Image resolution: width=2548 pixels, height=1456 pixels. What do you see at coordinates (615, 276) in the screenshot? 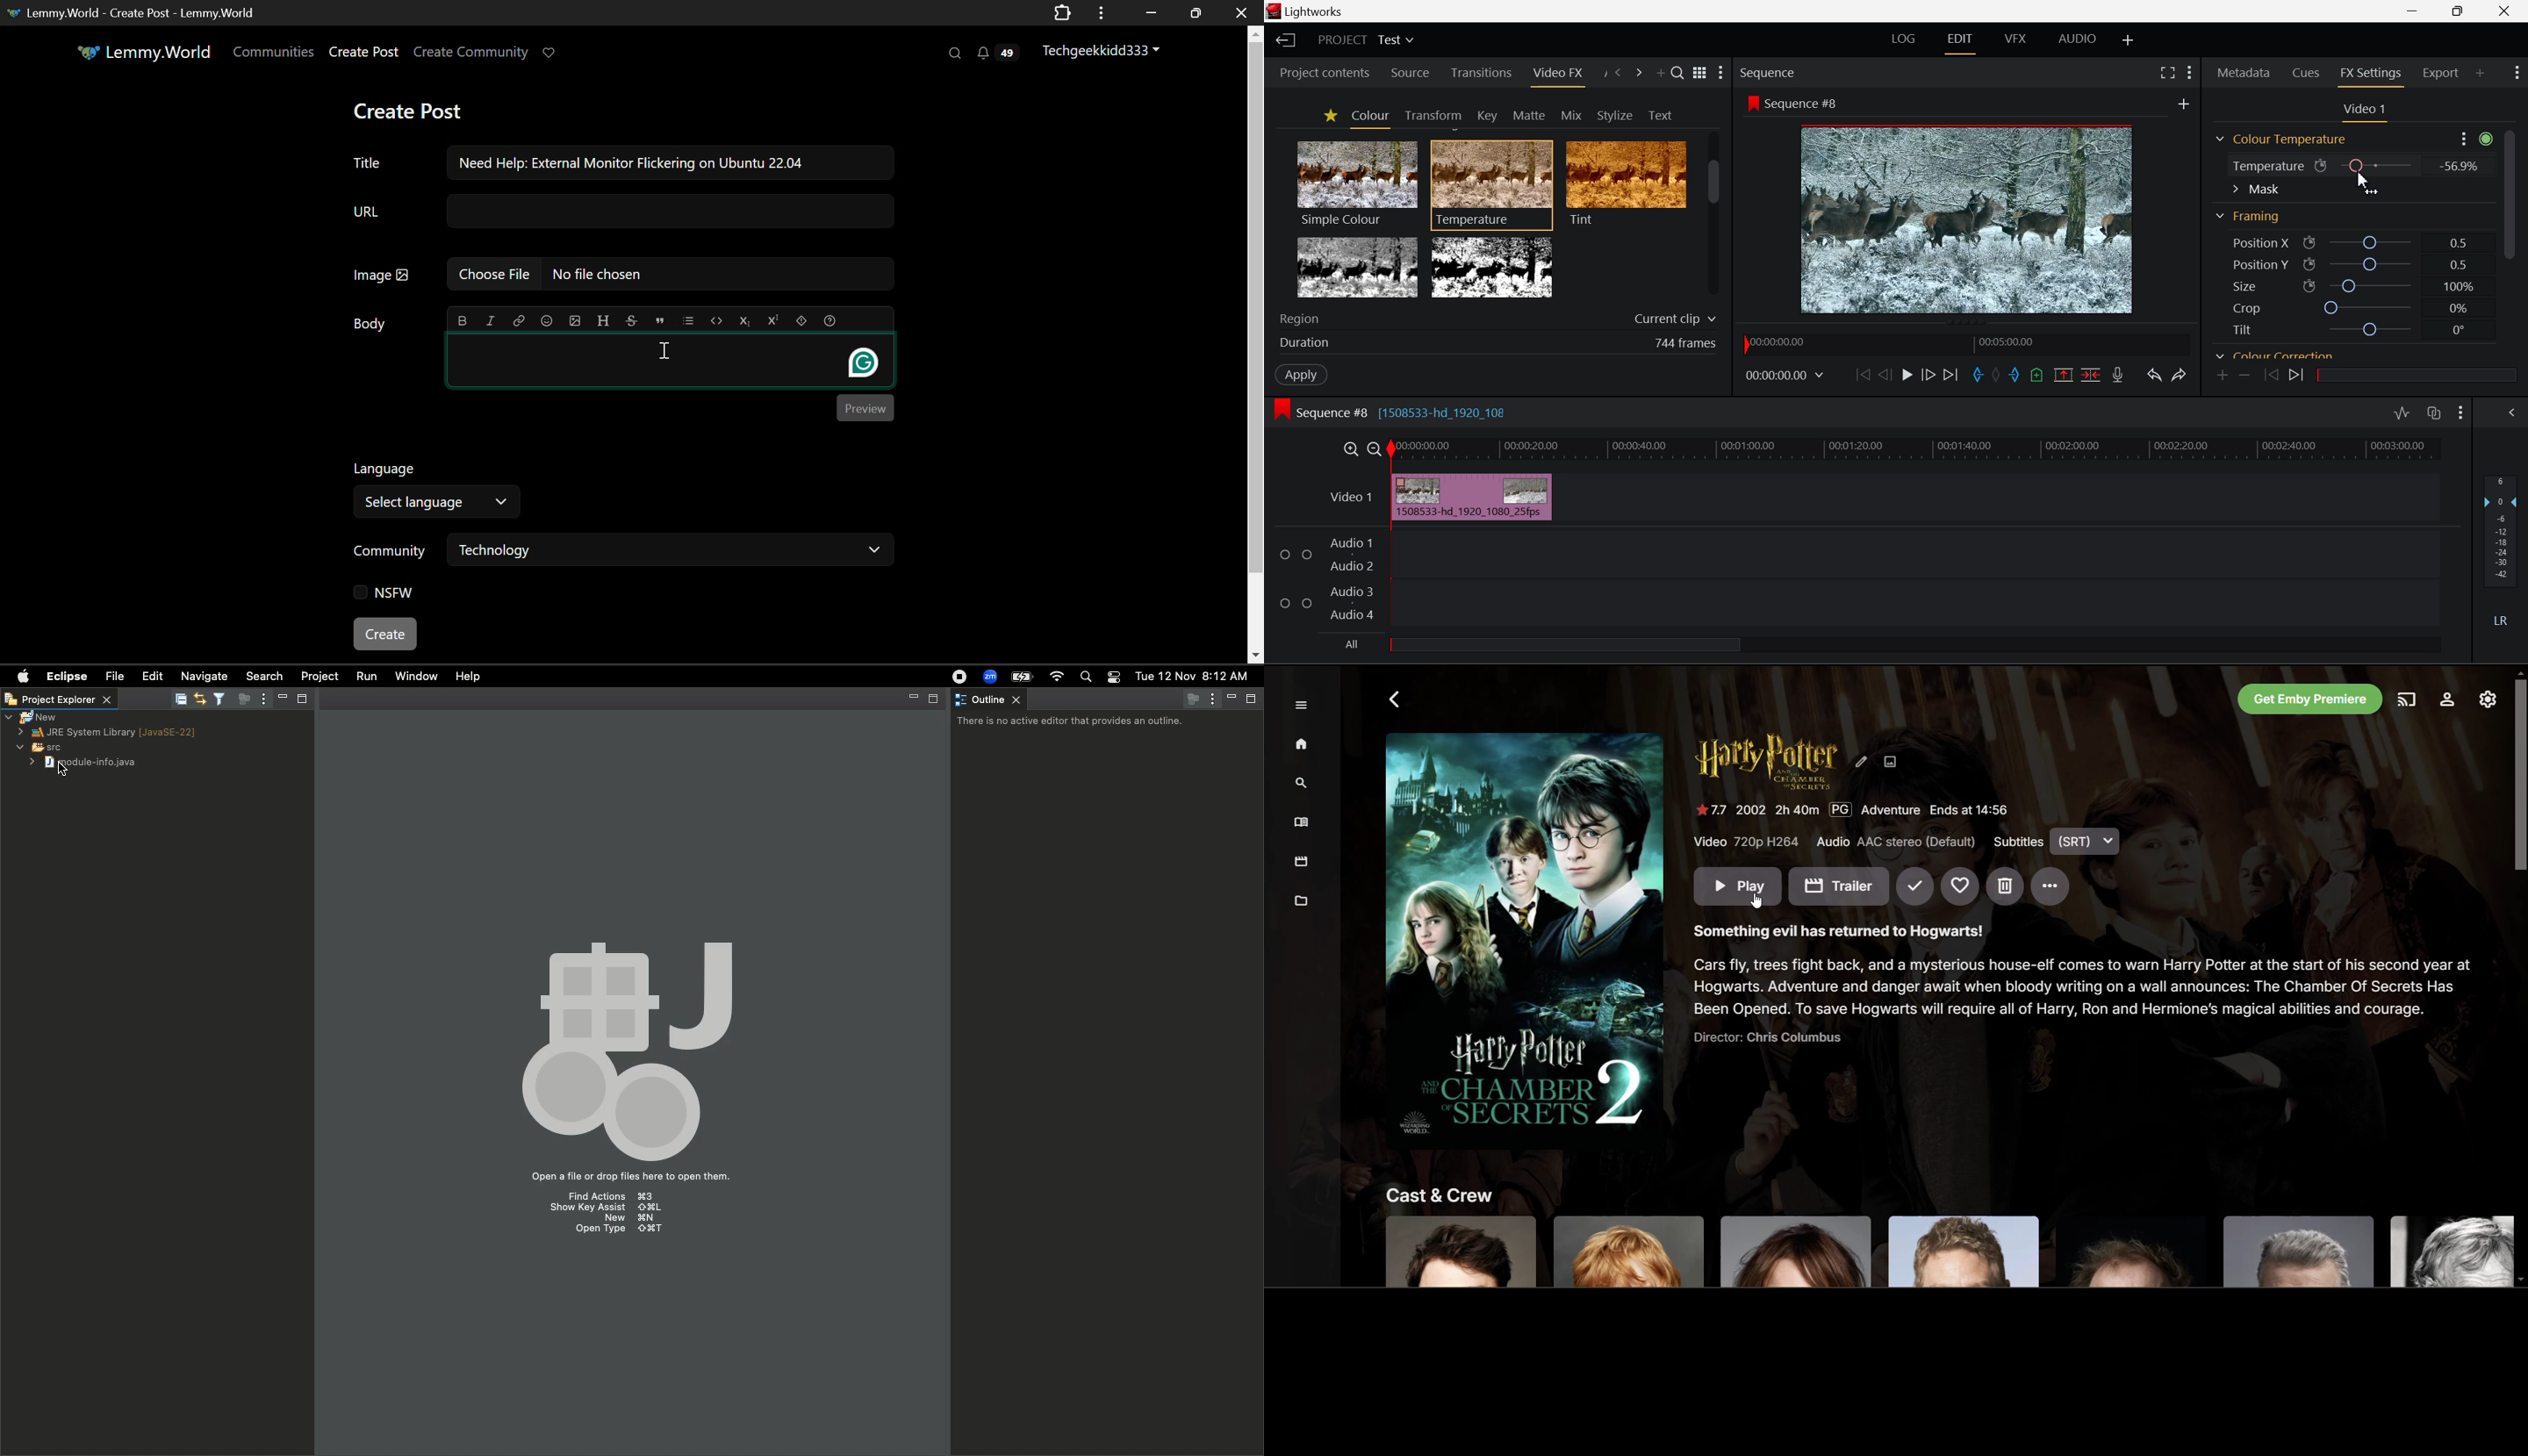
I see `Insert Image Field` at bounding box center [615, 276].